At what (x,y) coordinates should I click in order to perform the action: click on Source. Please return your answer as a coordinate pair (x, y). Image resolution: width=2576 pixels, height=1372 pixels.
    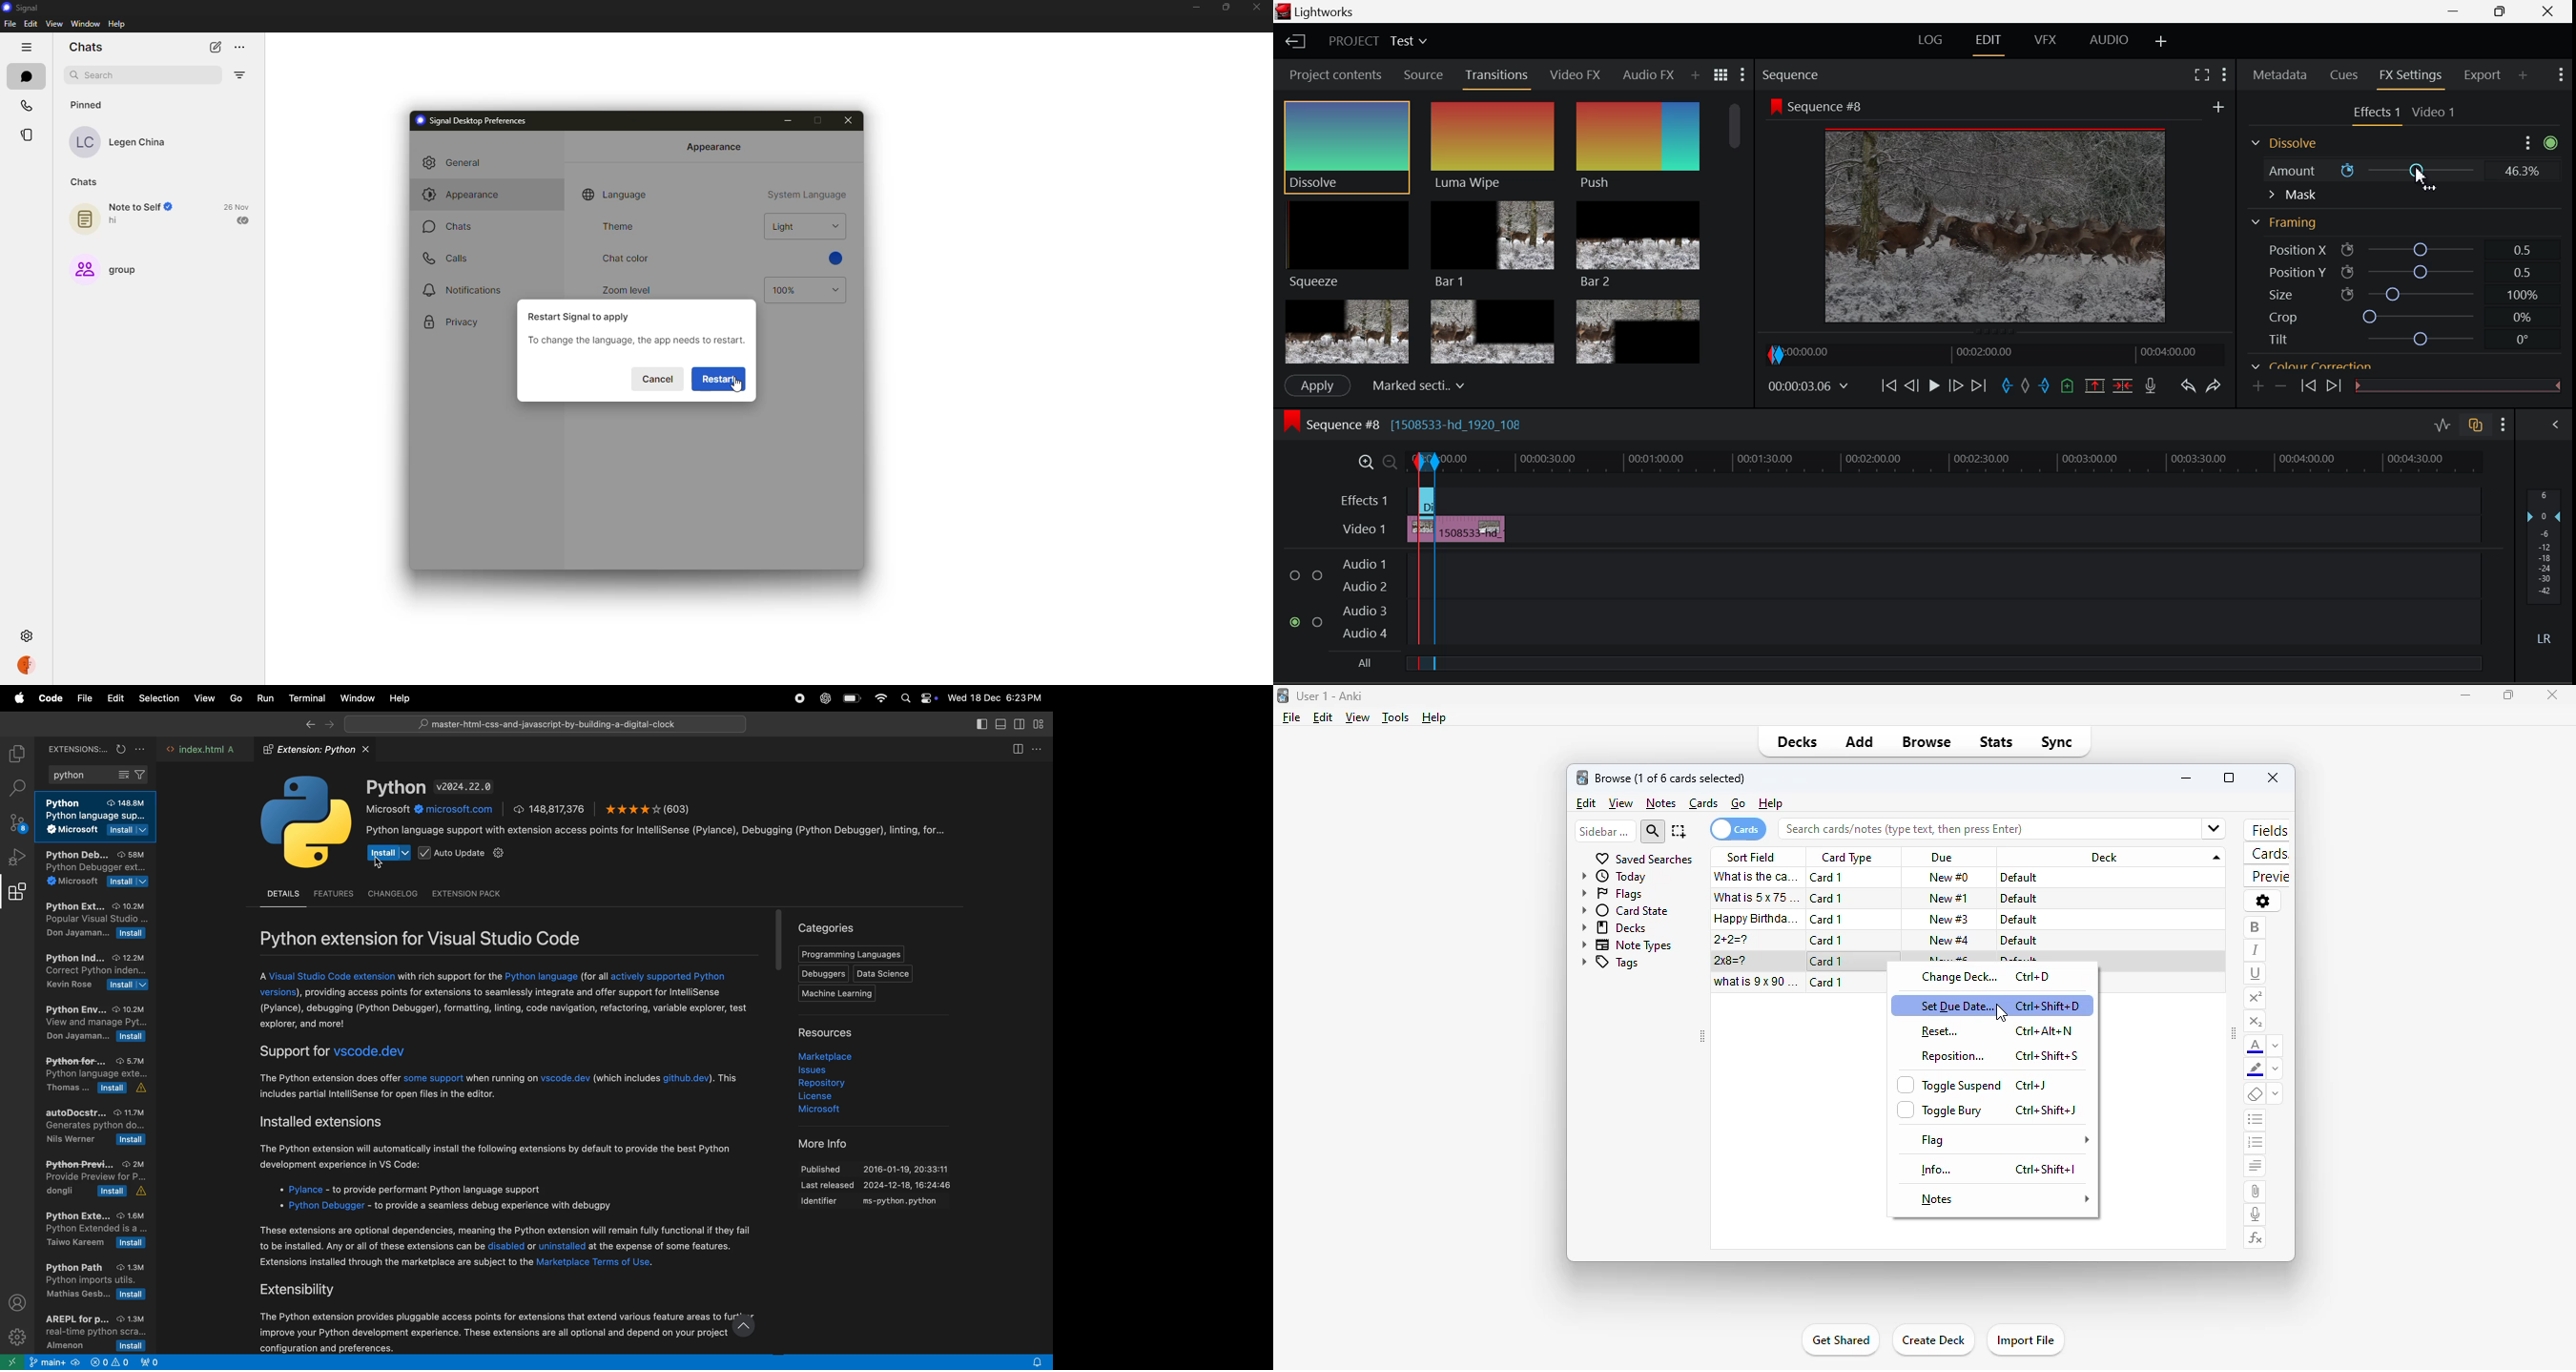
    Looking at the image, I should click on (1424, 75).